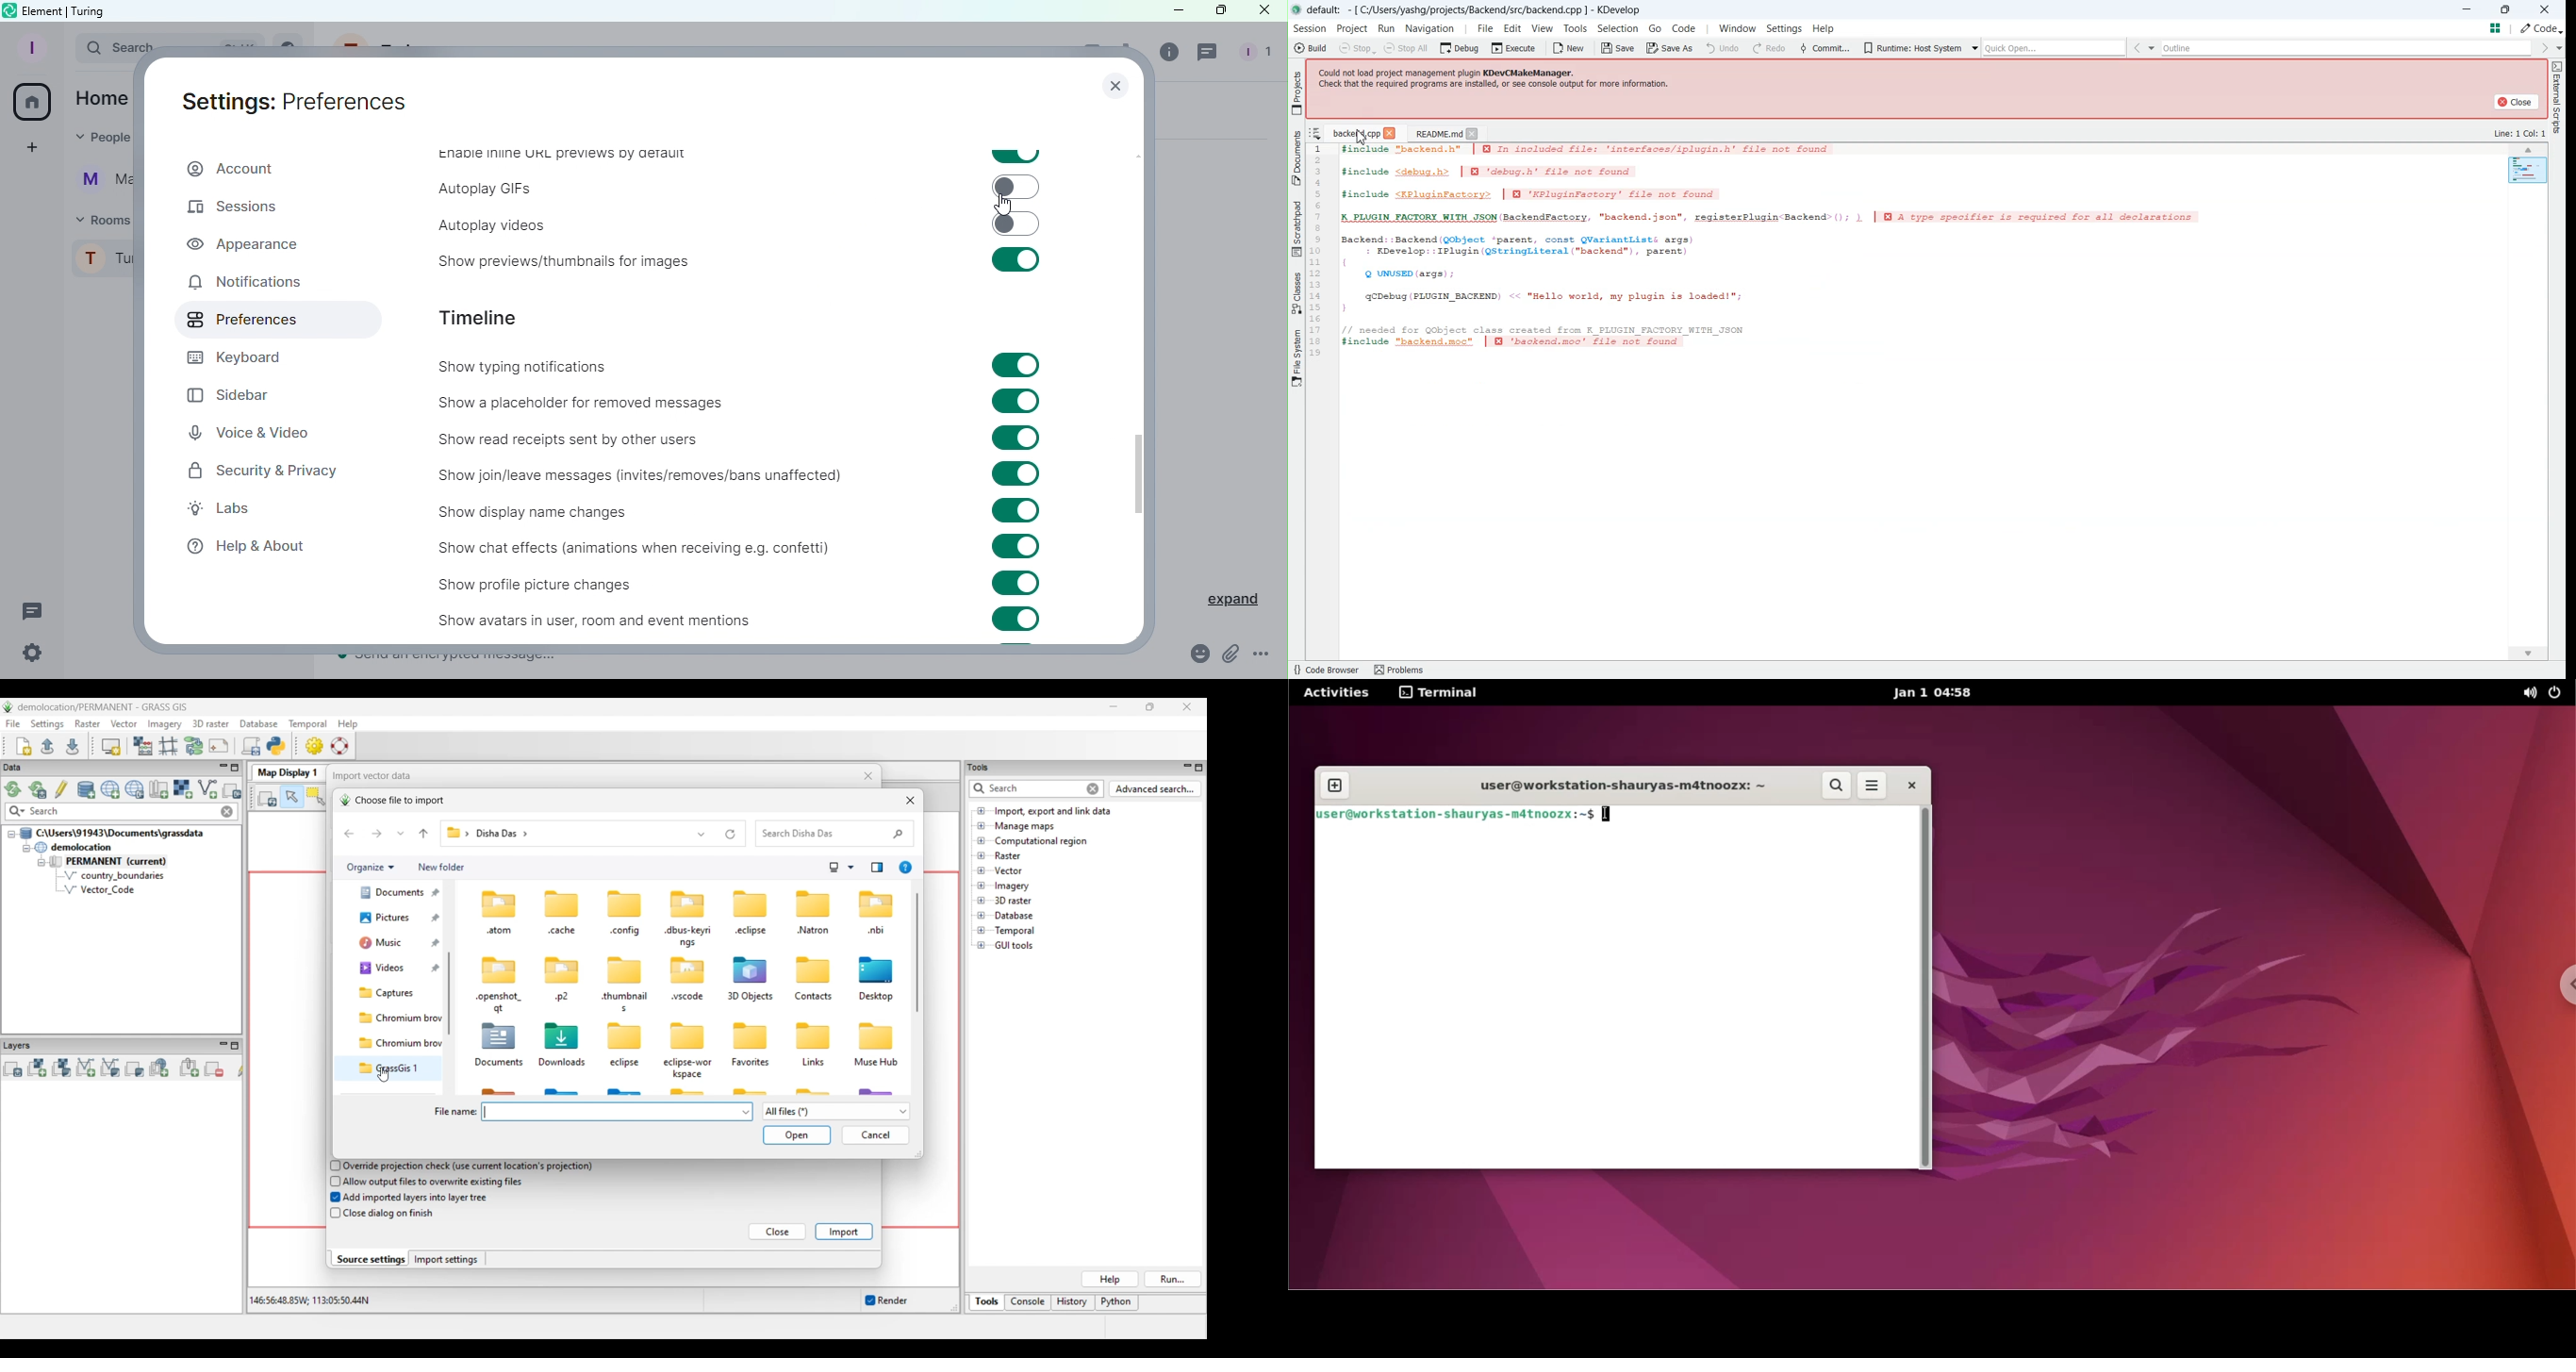 This screenshot has width=2576, height=1372. I want to click on Toggle, so click(1019, 585).